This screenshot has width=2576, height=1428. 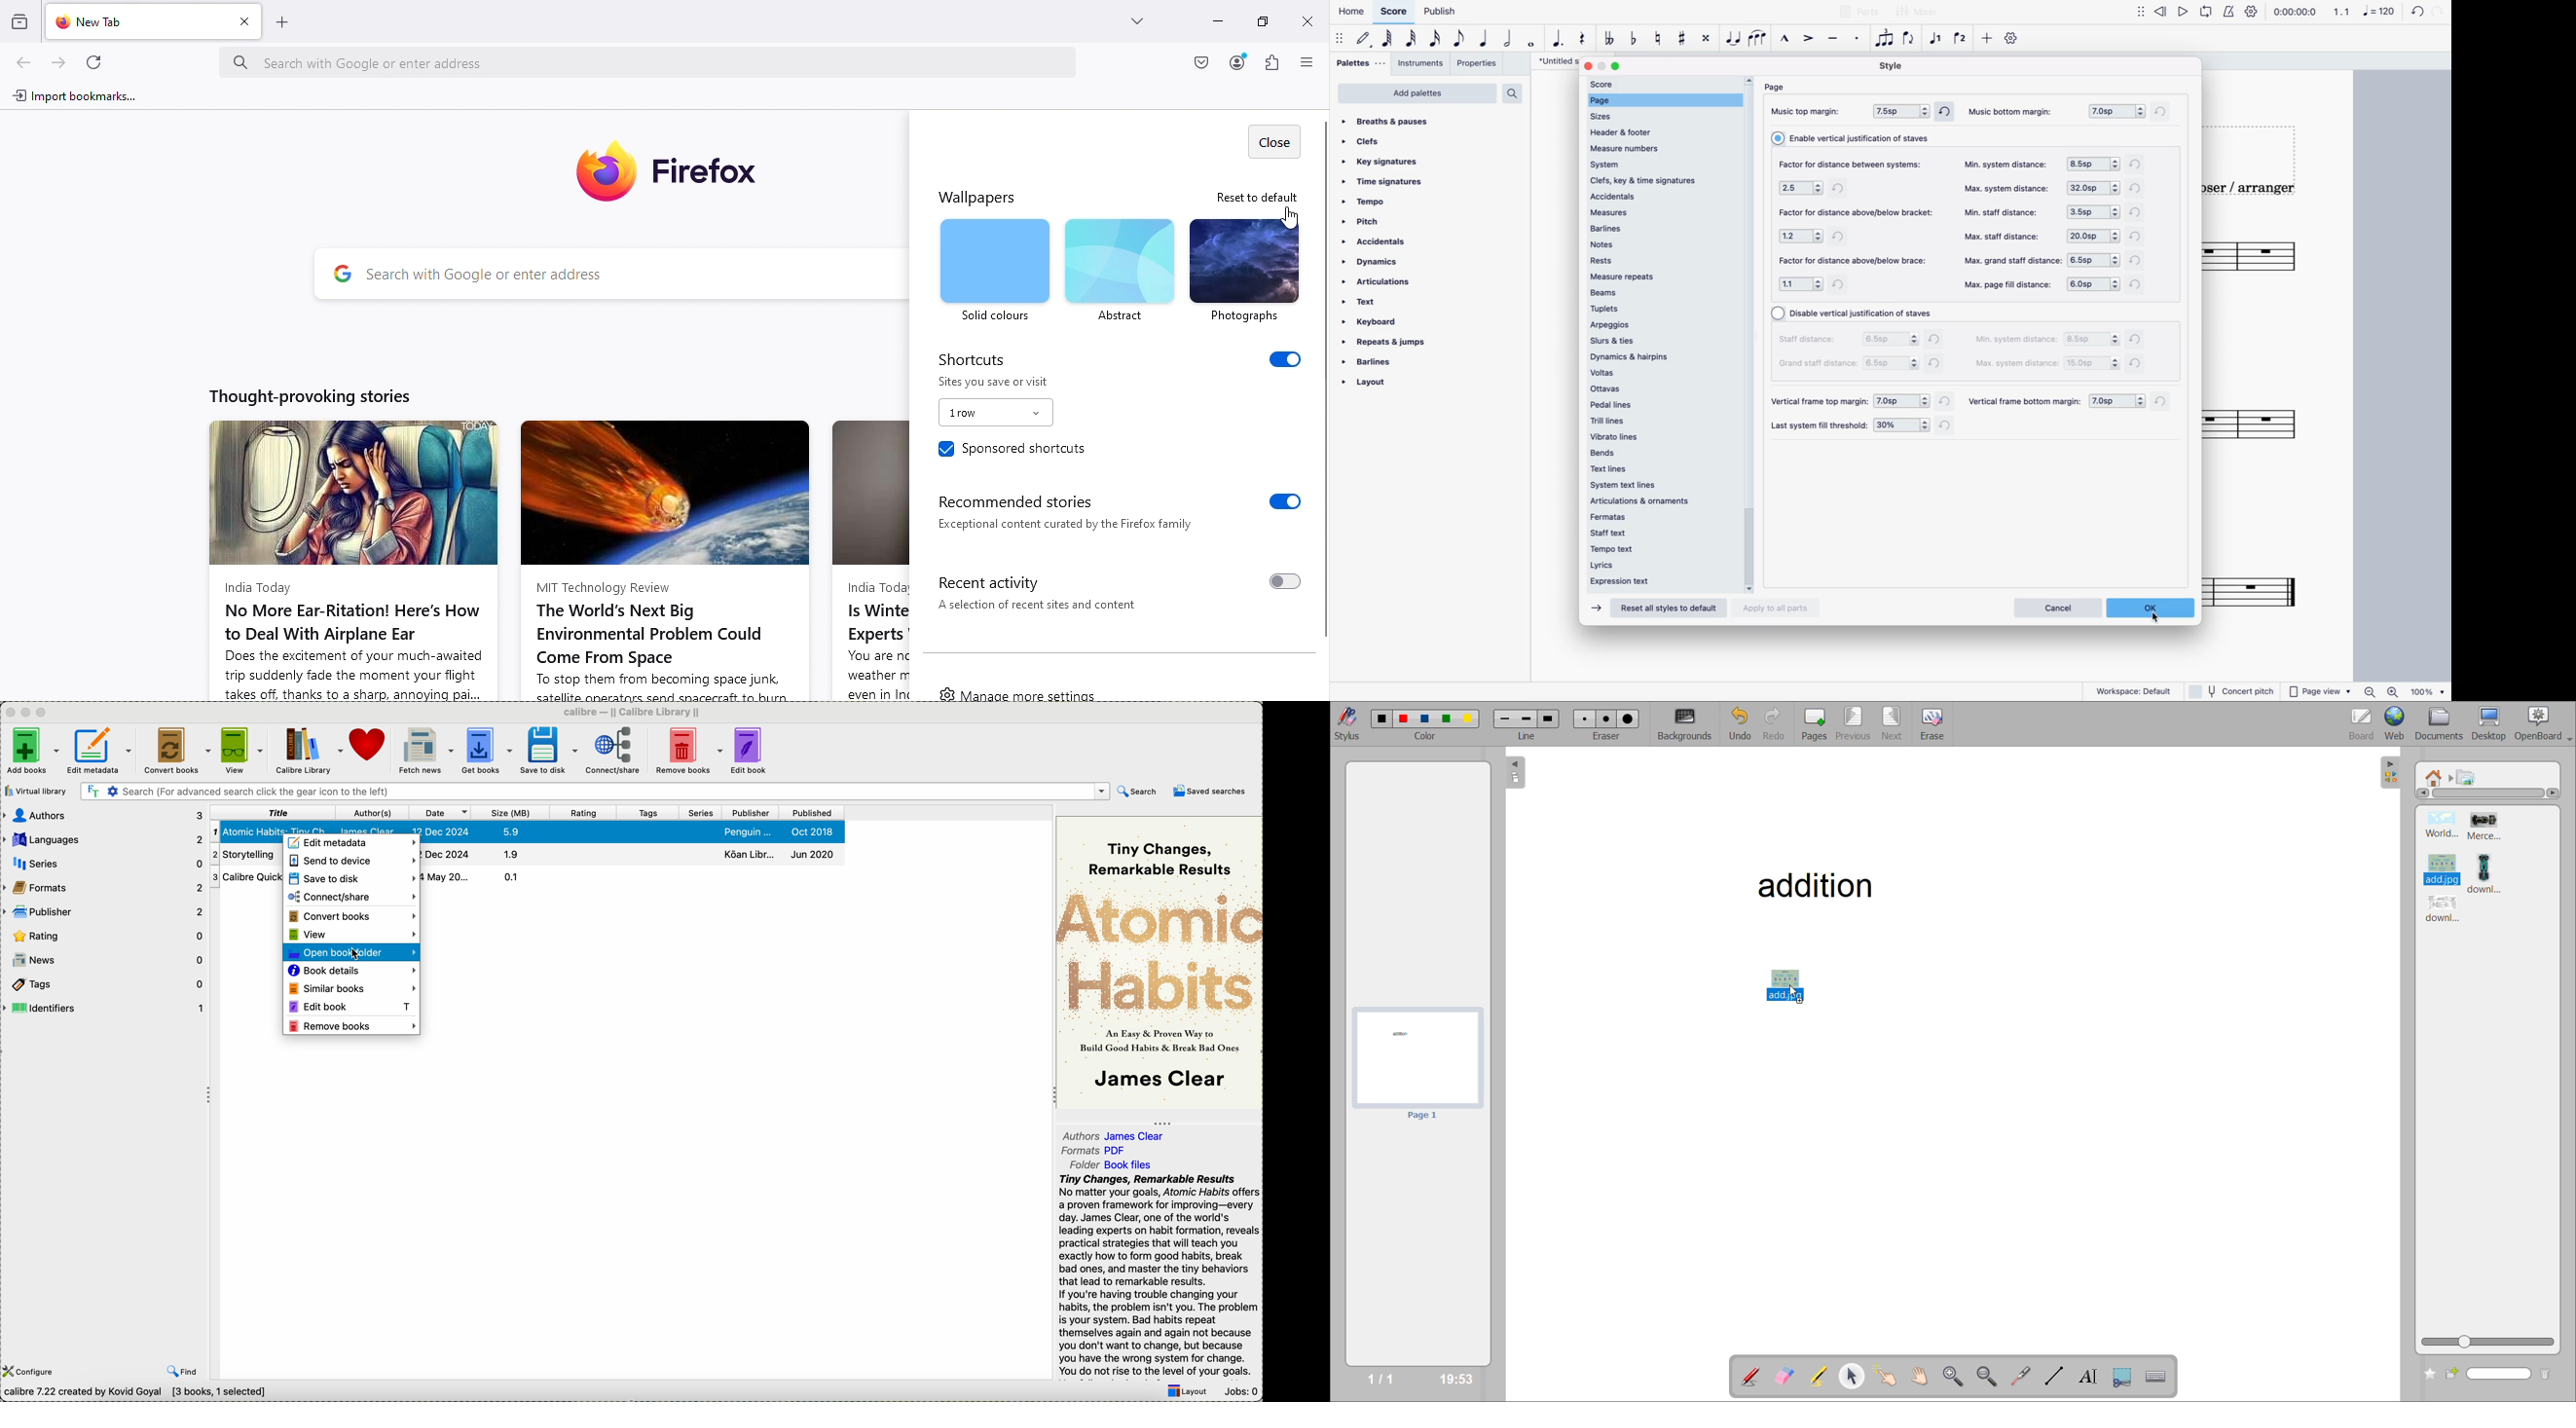 What do you see at coordinates (104, 960) in the screenshot?
I see `news` at bounding box center [104, 960].